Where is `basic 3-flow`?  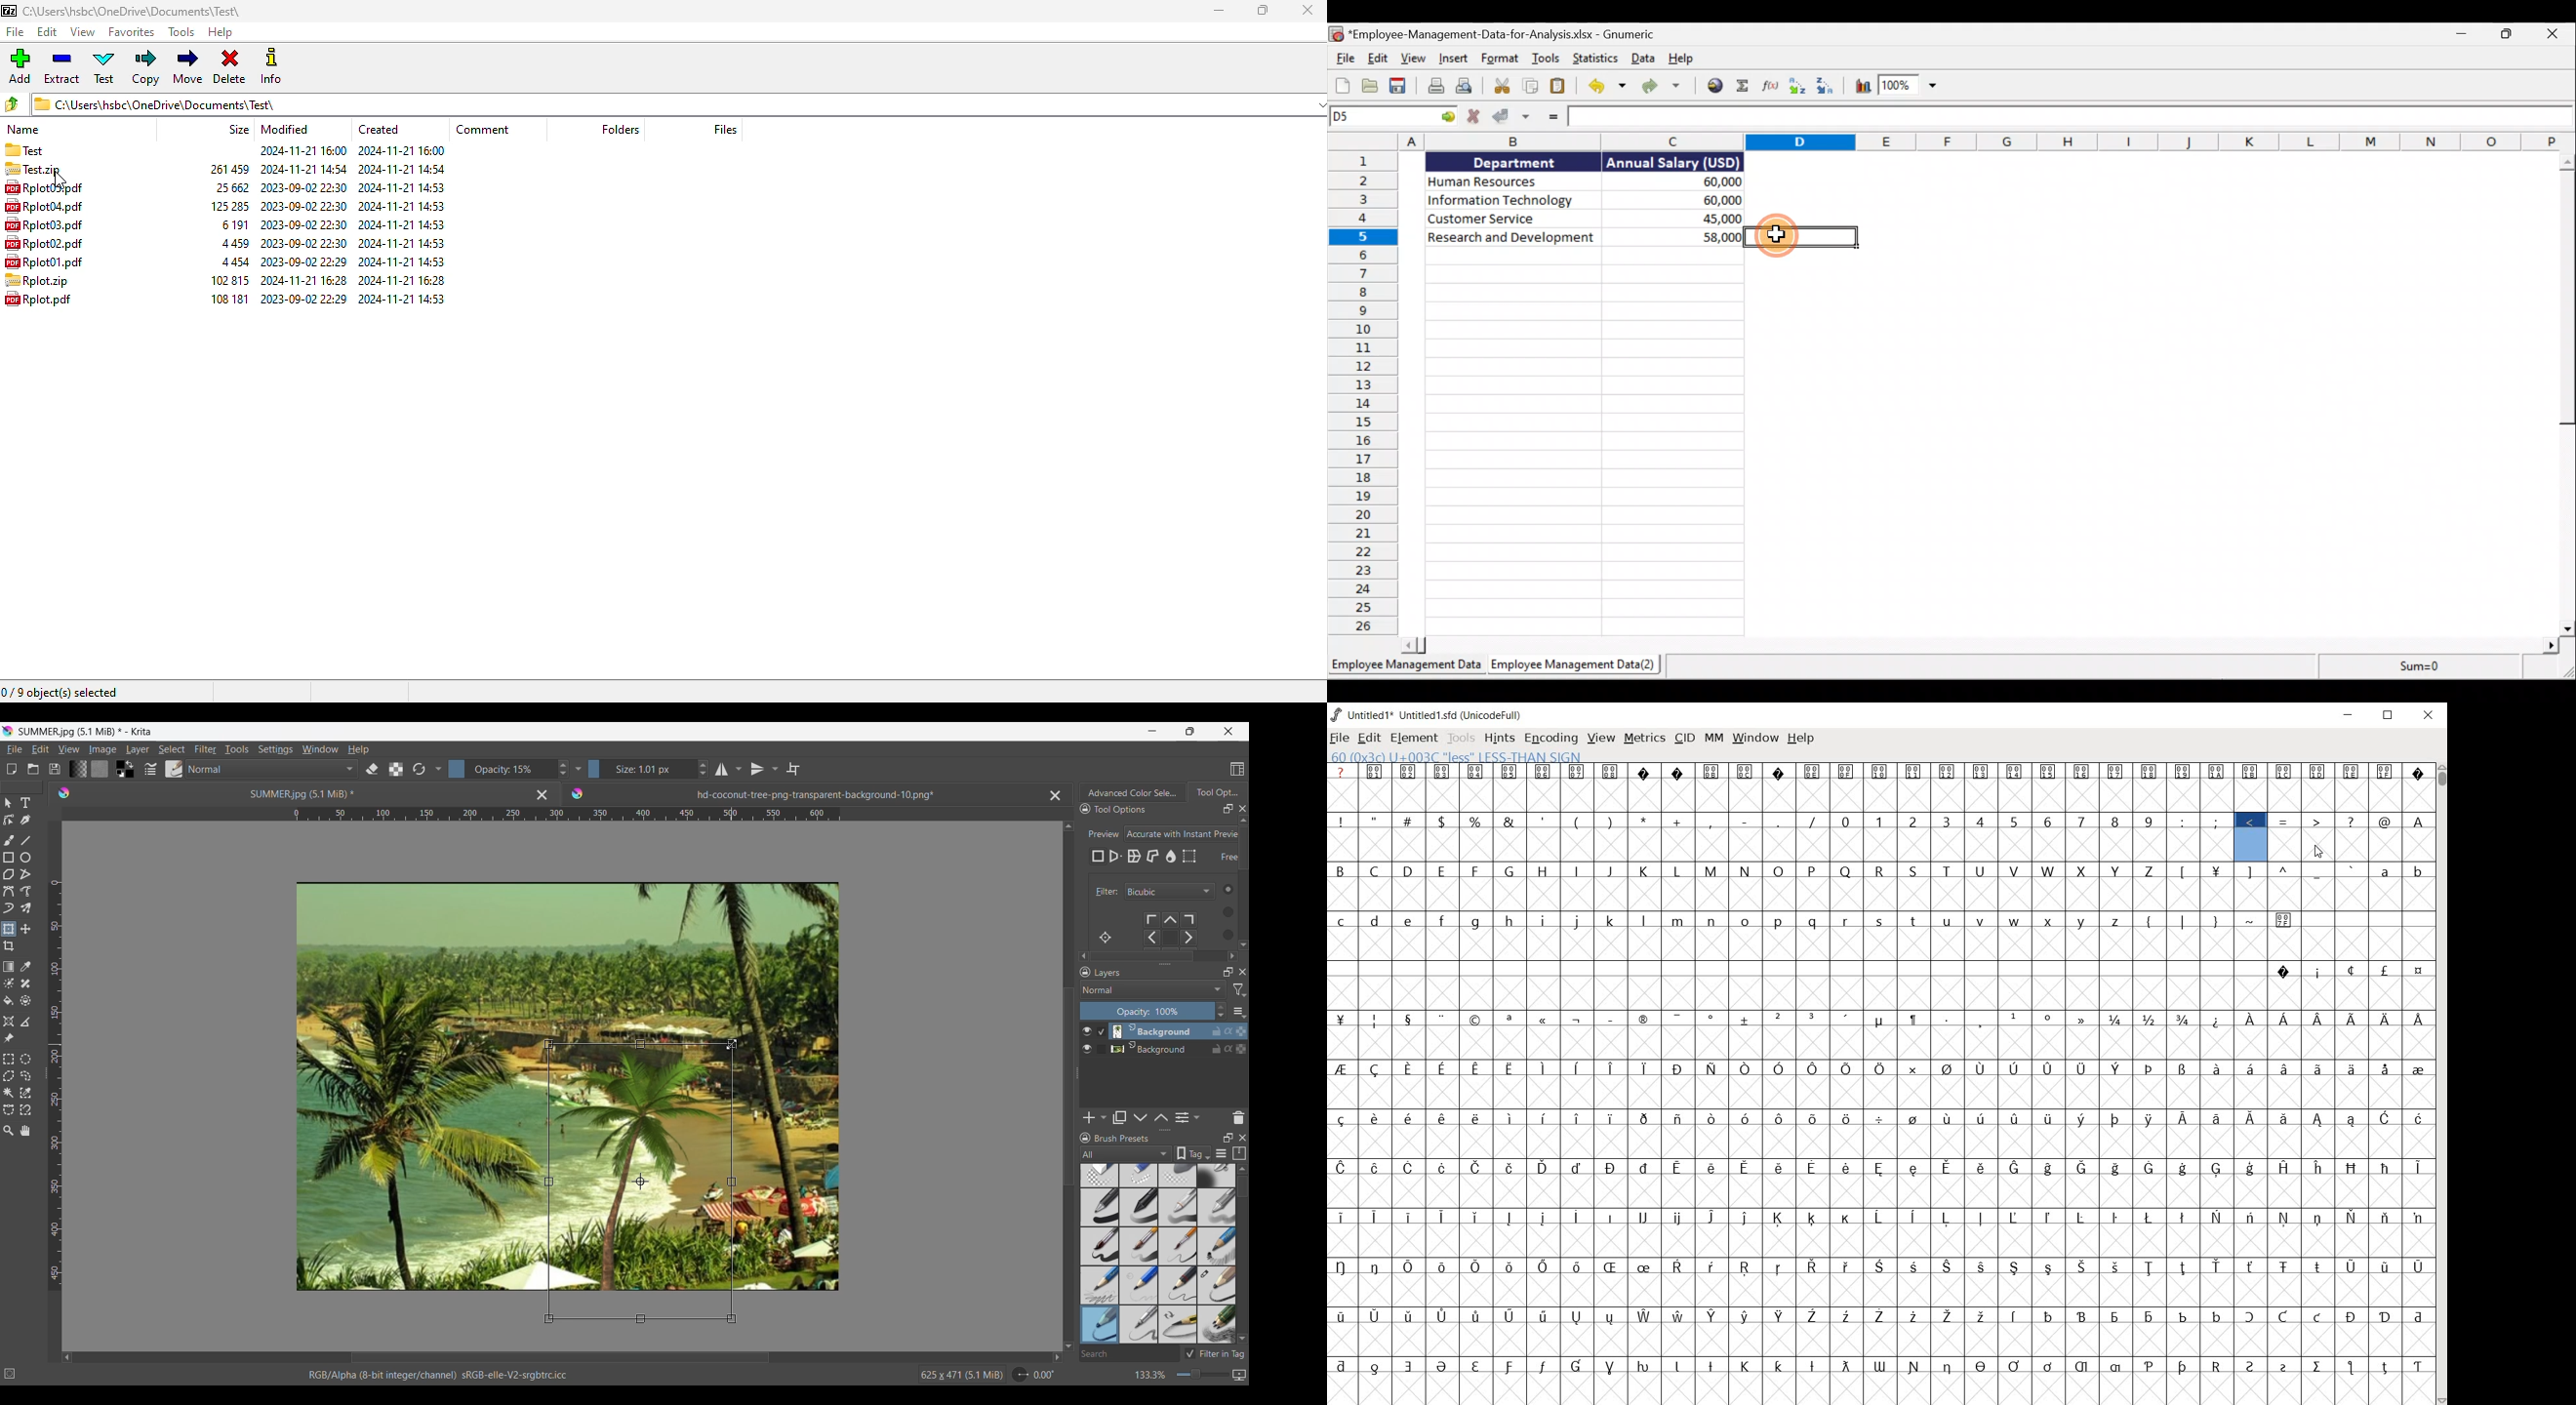
basic 3-flow is located at coordinates (1178, 1207).